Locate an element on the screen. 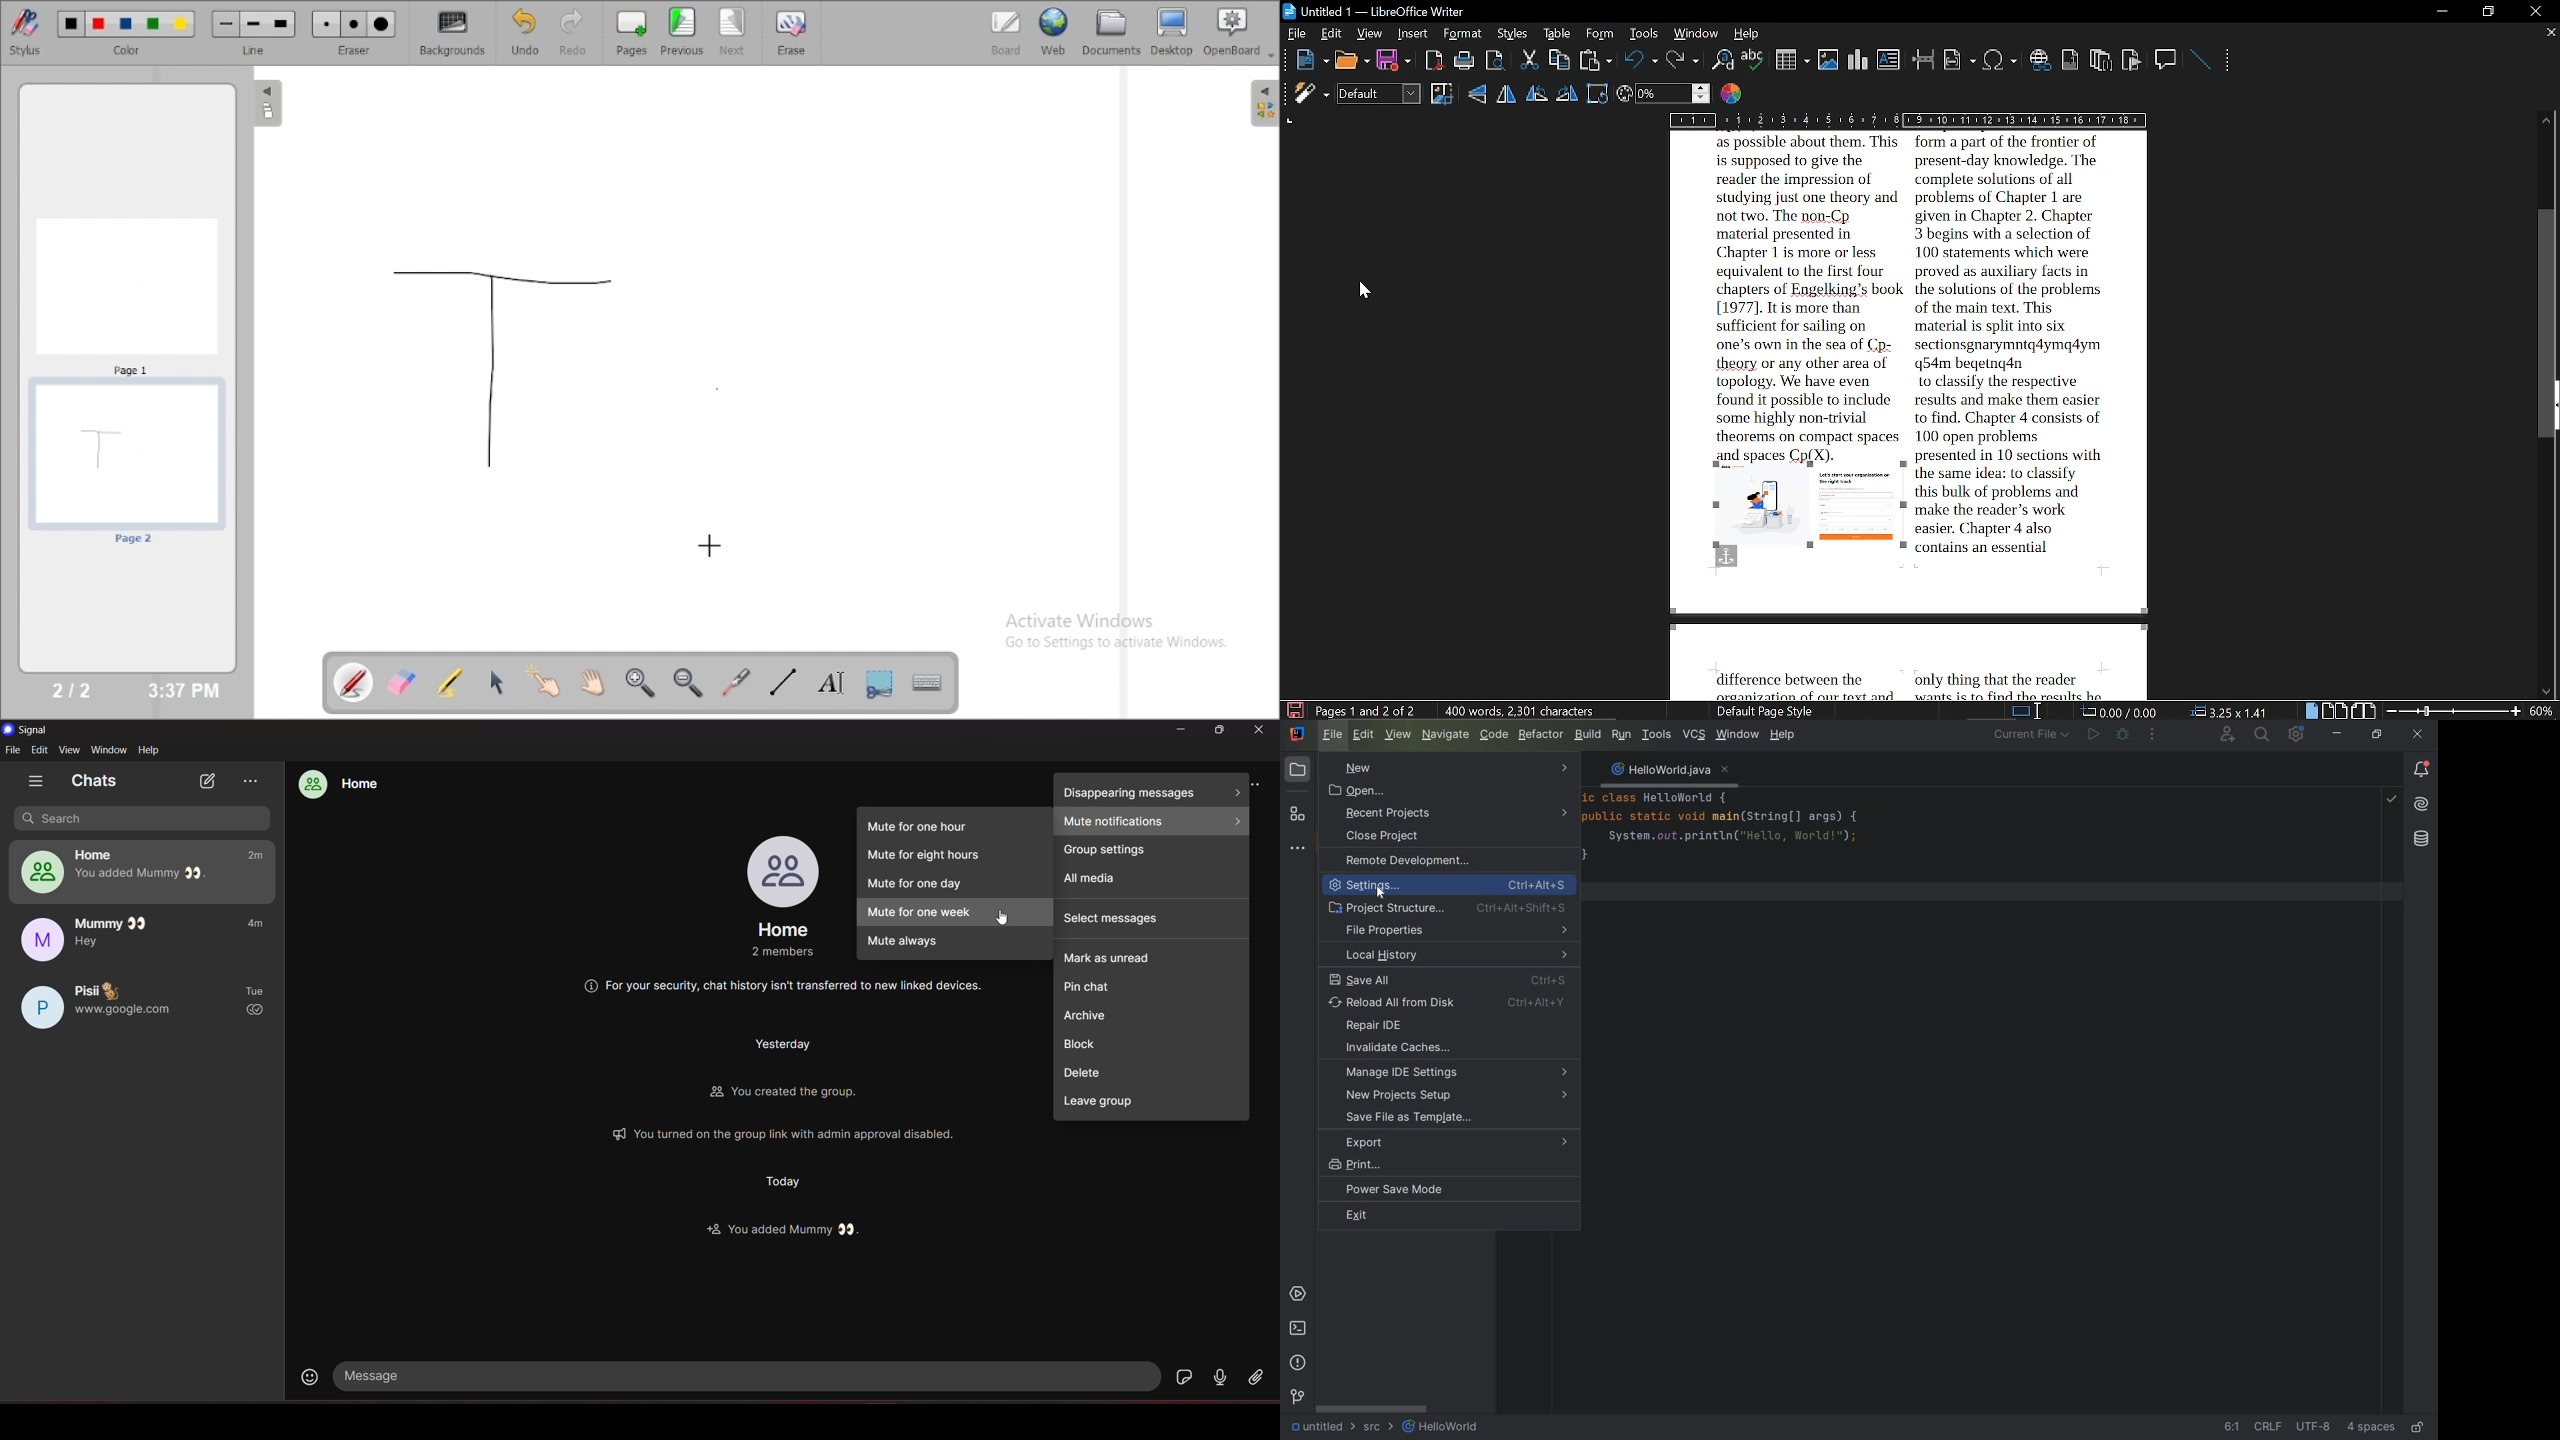 Image resolution: width=2576 pixels, height=1456 pixels. spell check is located at coordinates (1753, 60).